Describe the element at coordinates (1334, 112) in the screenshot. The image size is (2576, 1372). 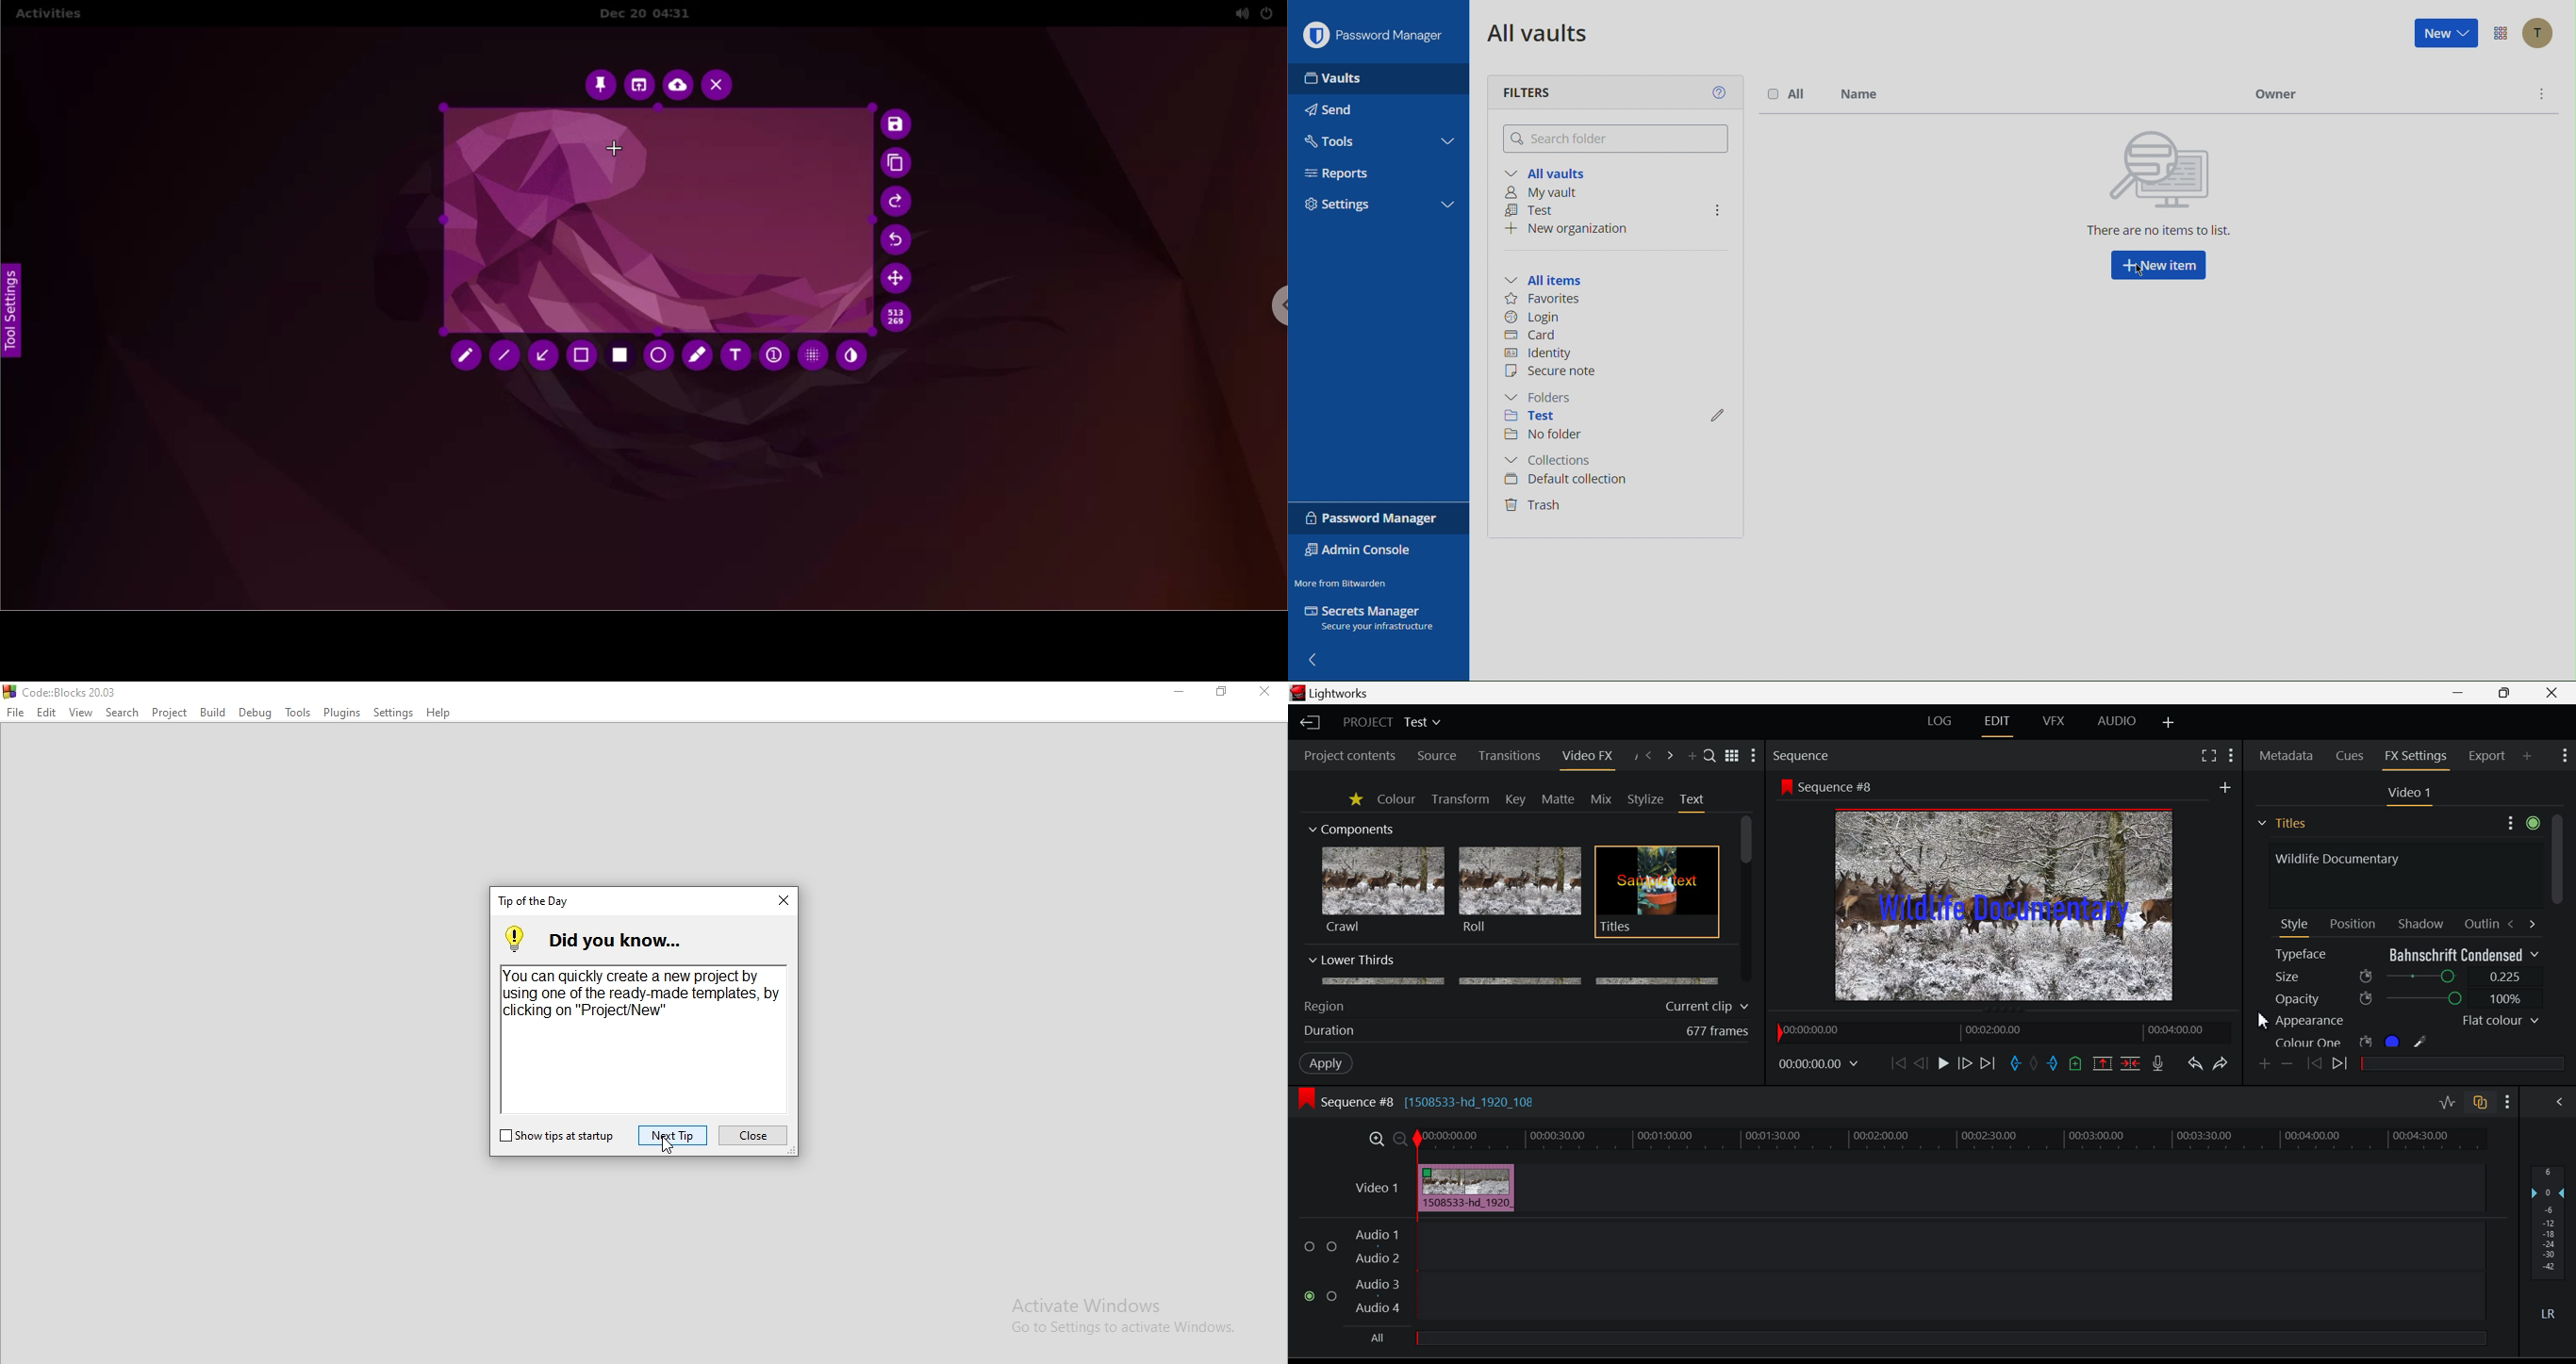
I see `Send` at that location.